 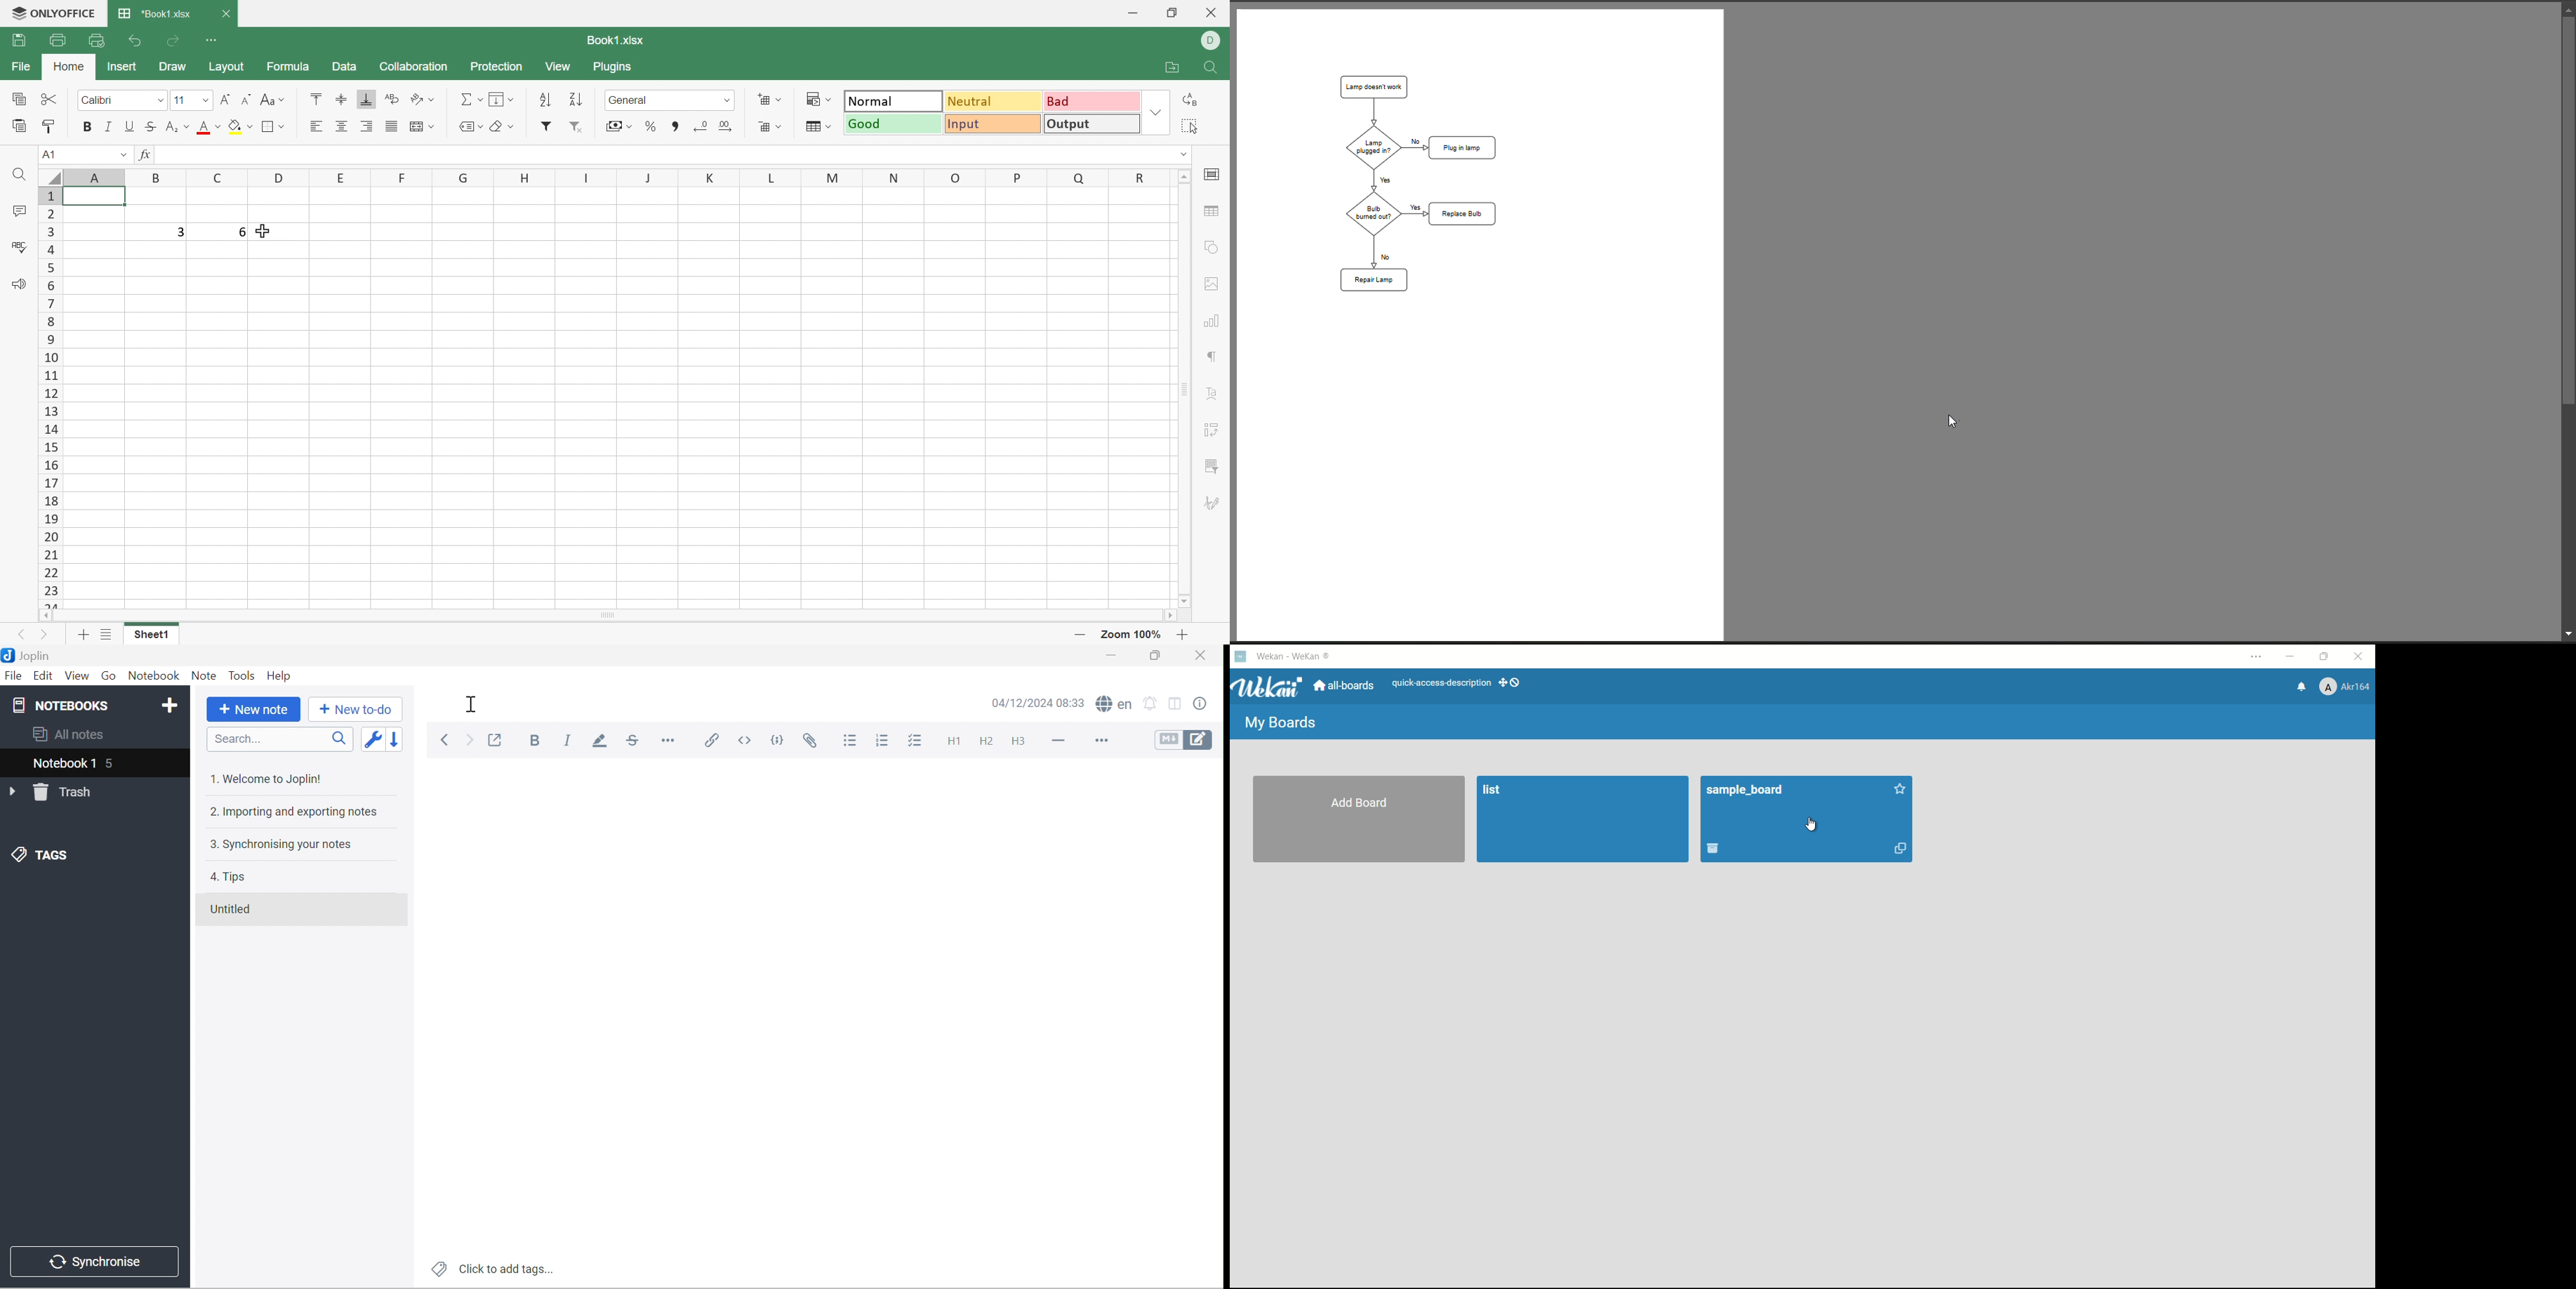 I want to click on Drop down, so click(x=125, y=155).